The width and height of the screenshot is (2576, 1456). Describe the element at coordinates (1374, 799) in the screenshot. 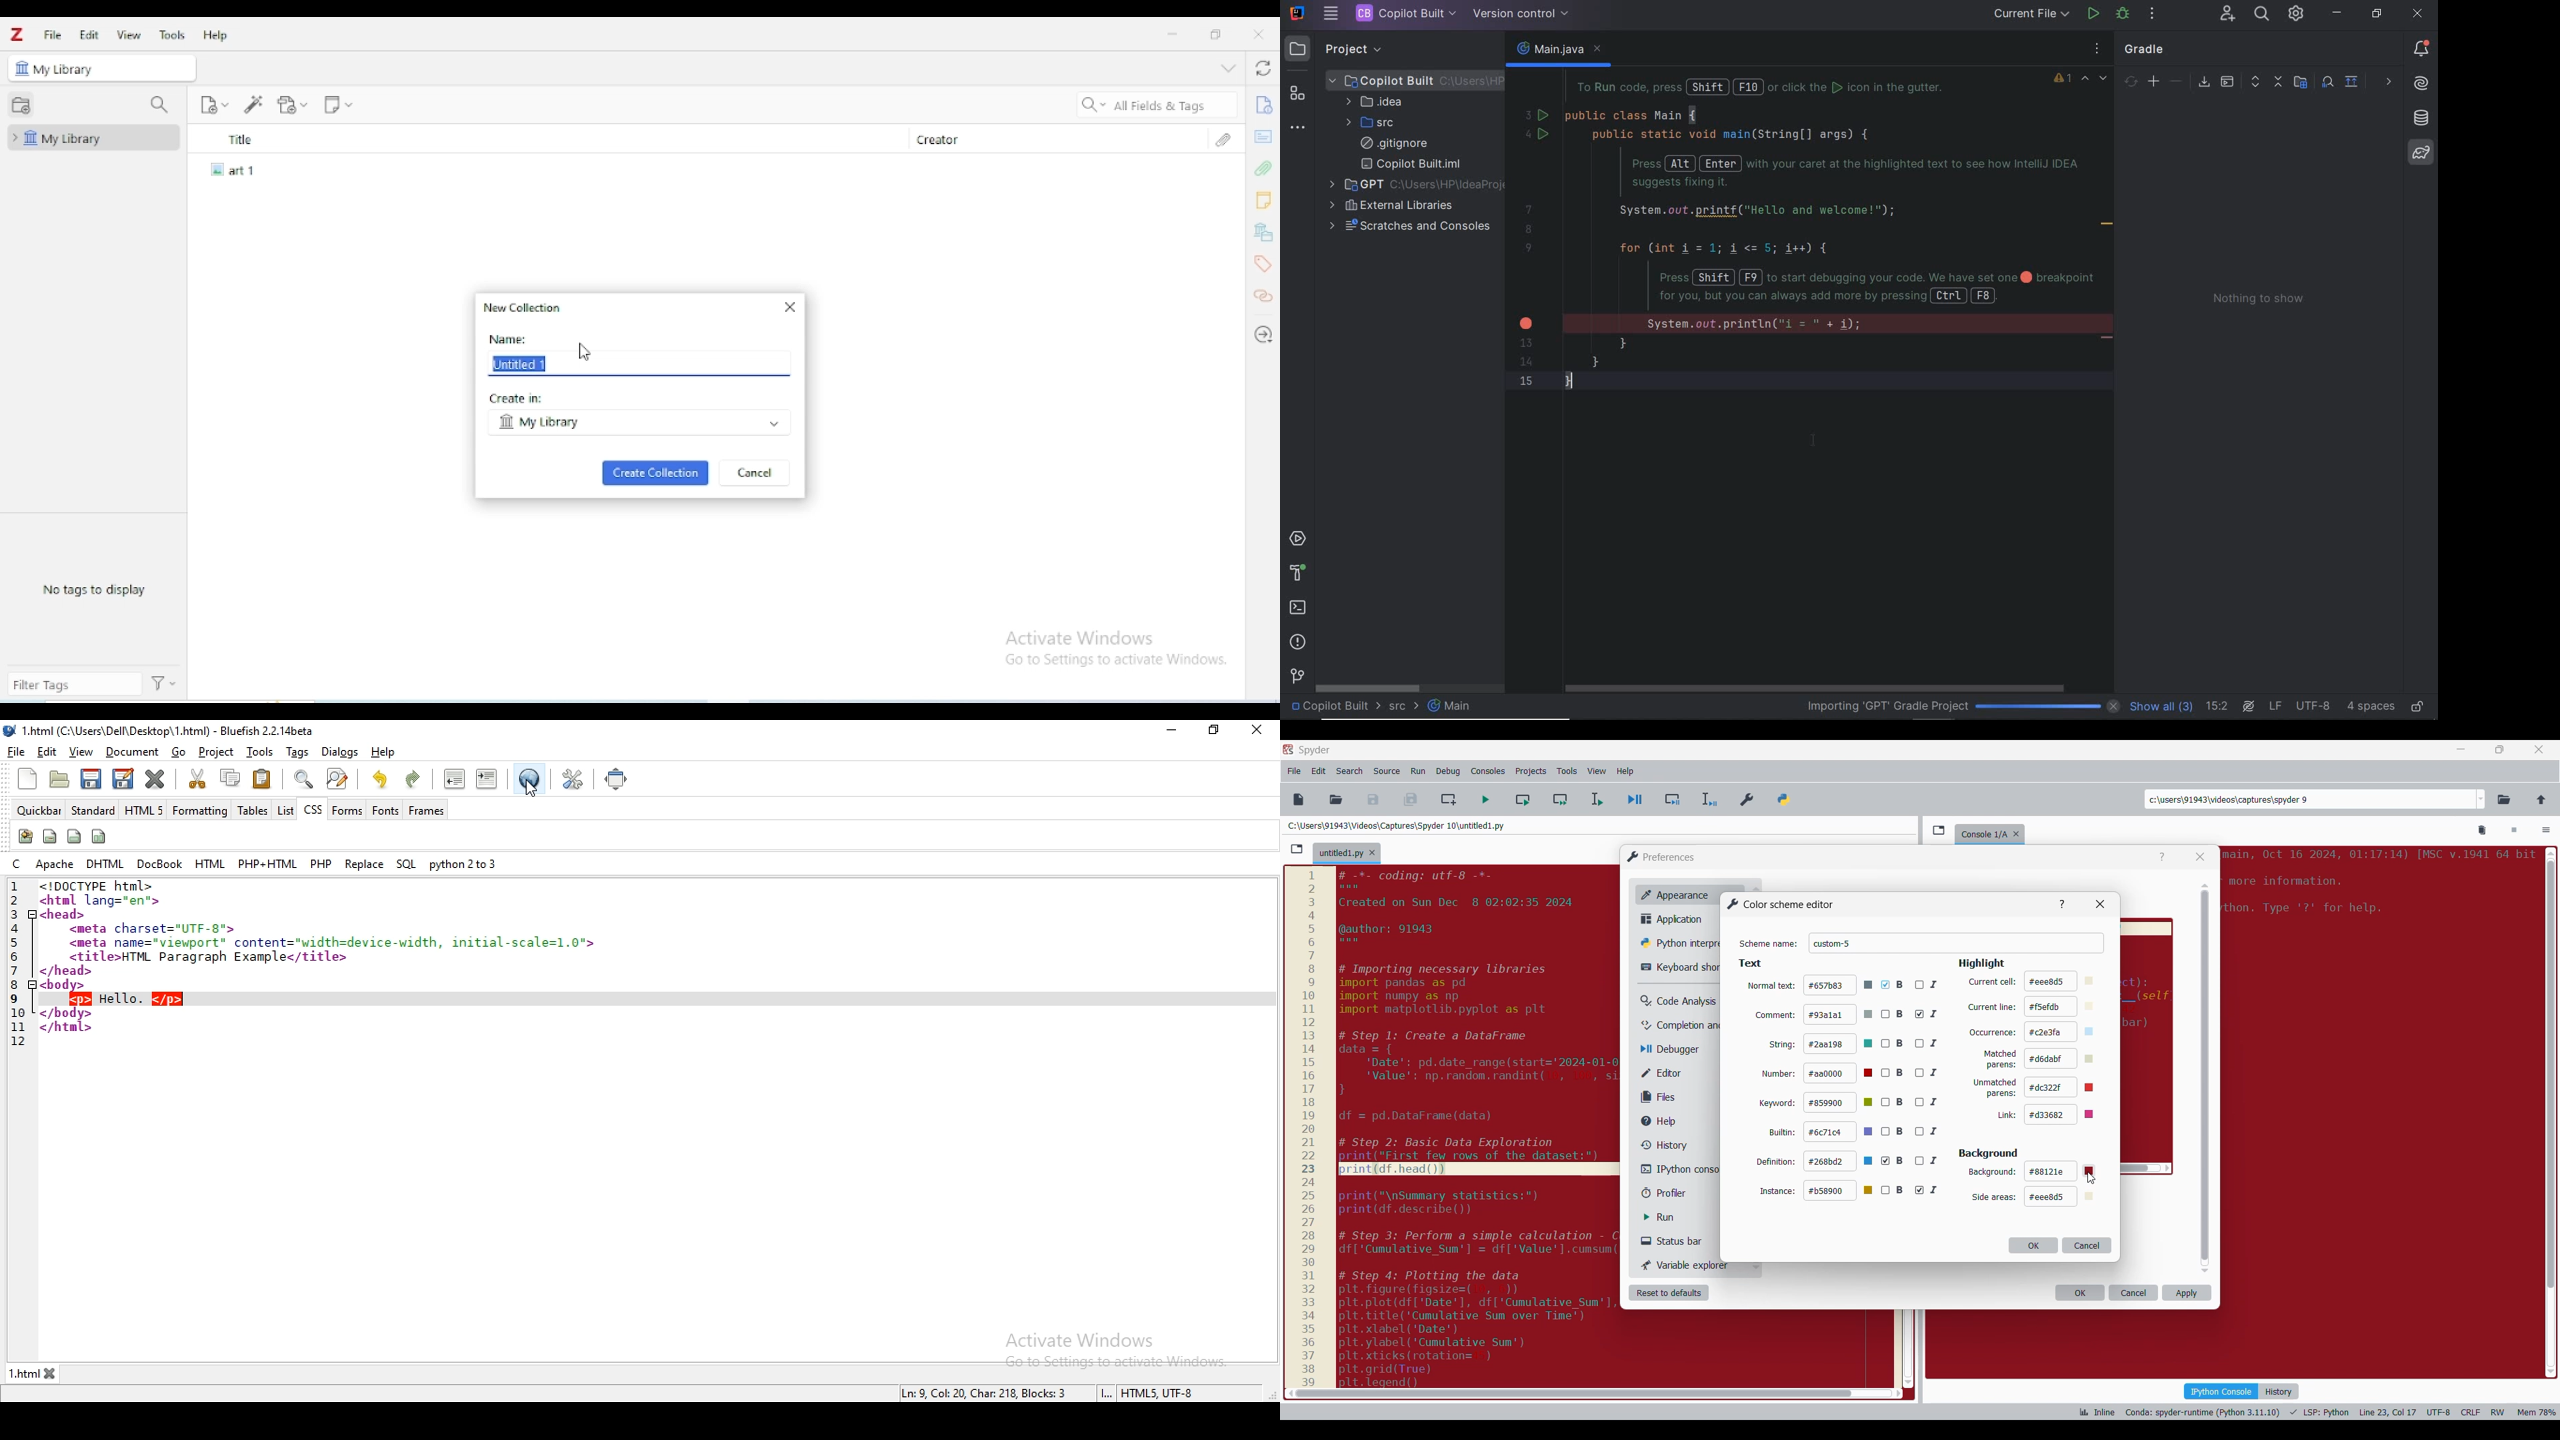

I see `Save file` at that location.